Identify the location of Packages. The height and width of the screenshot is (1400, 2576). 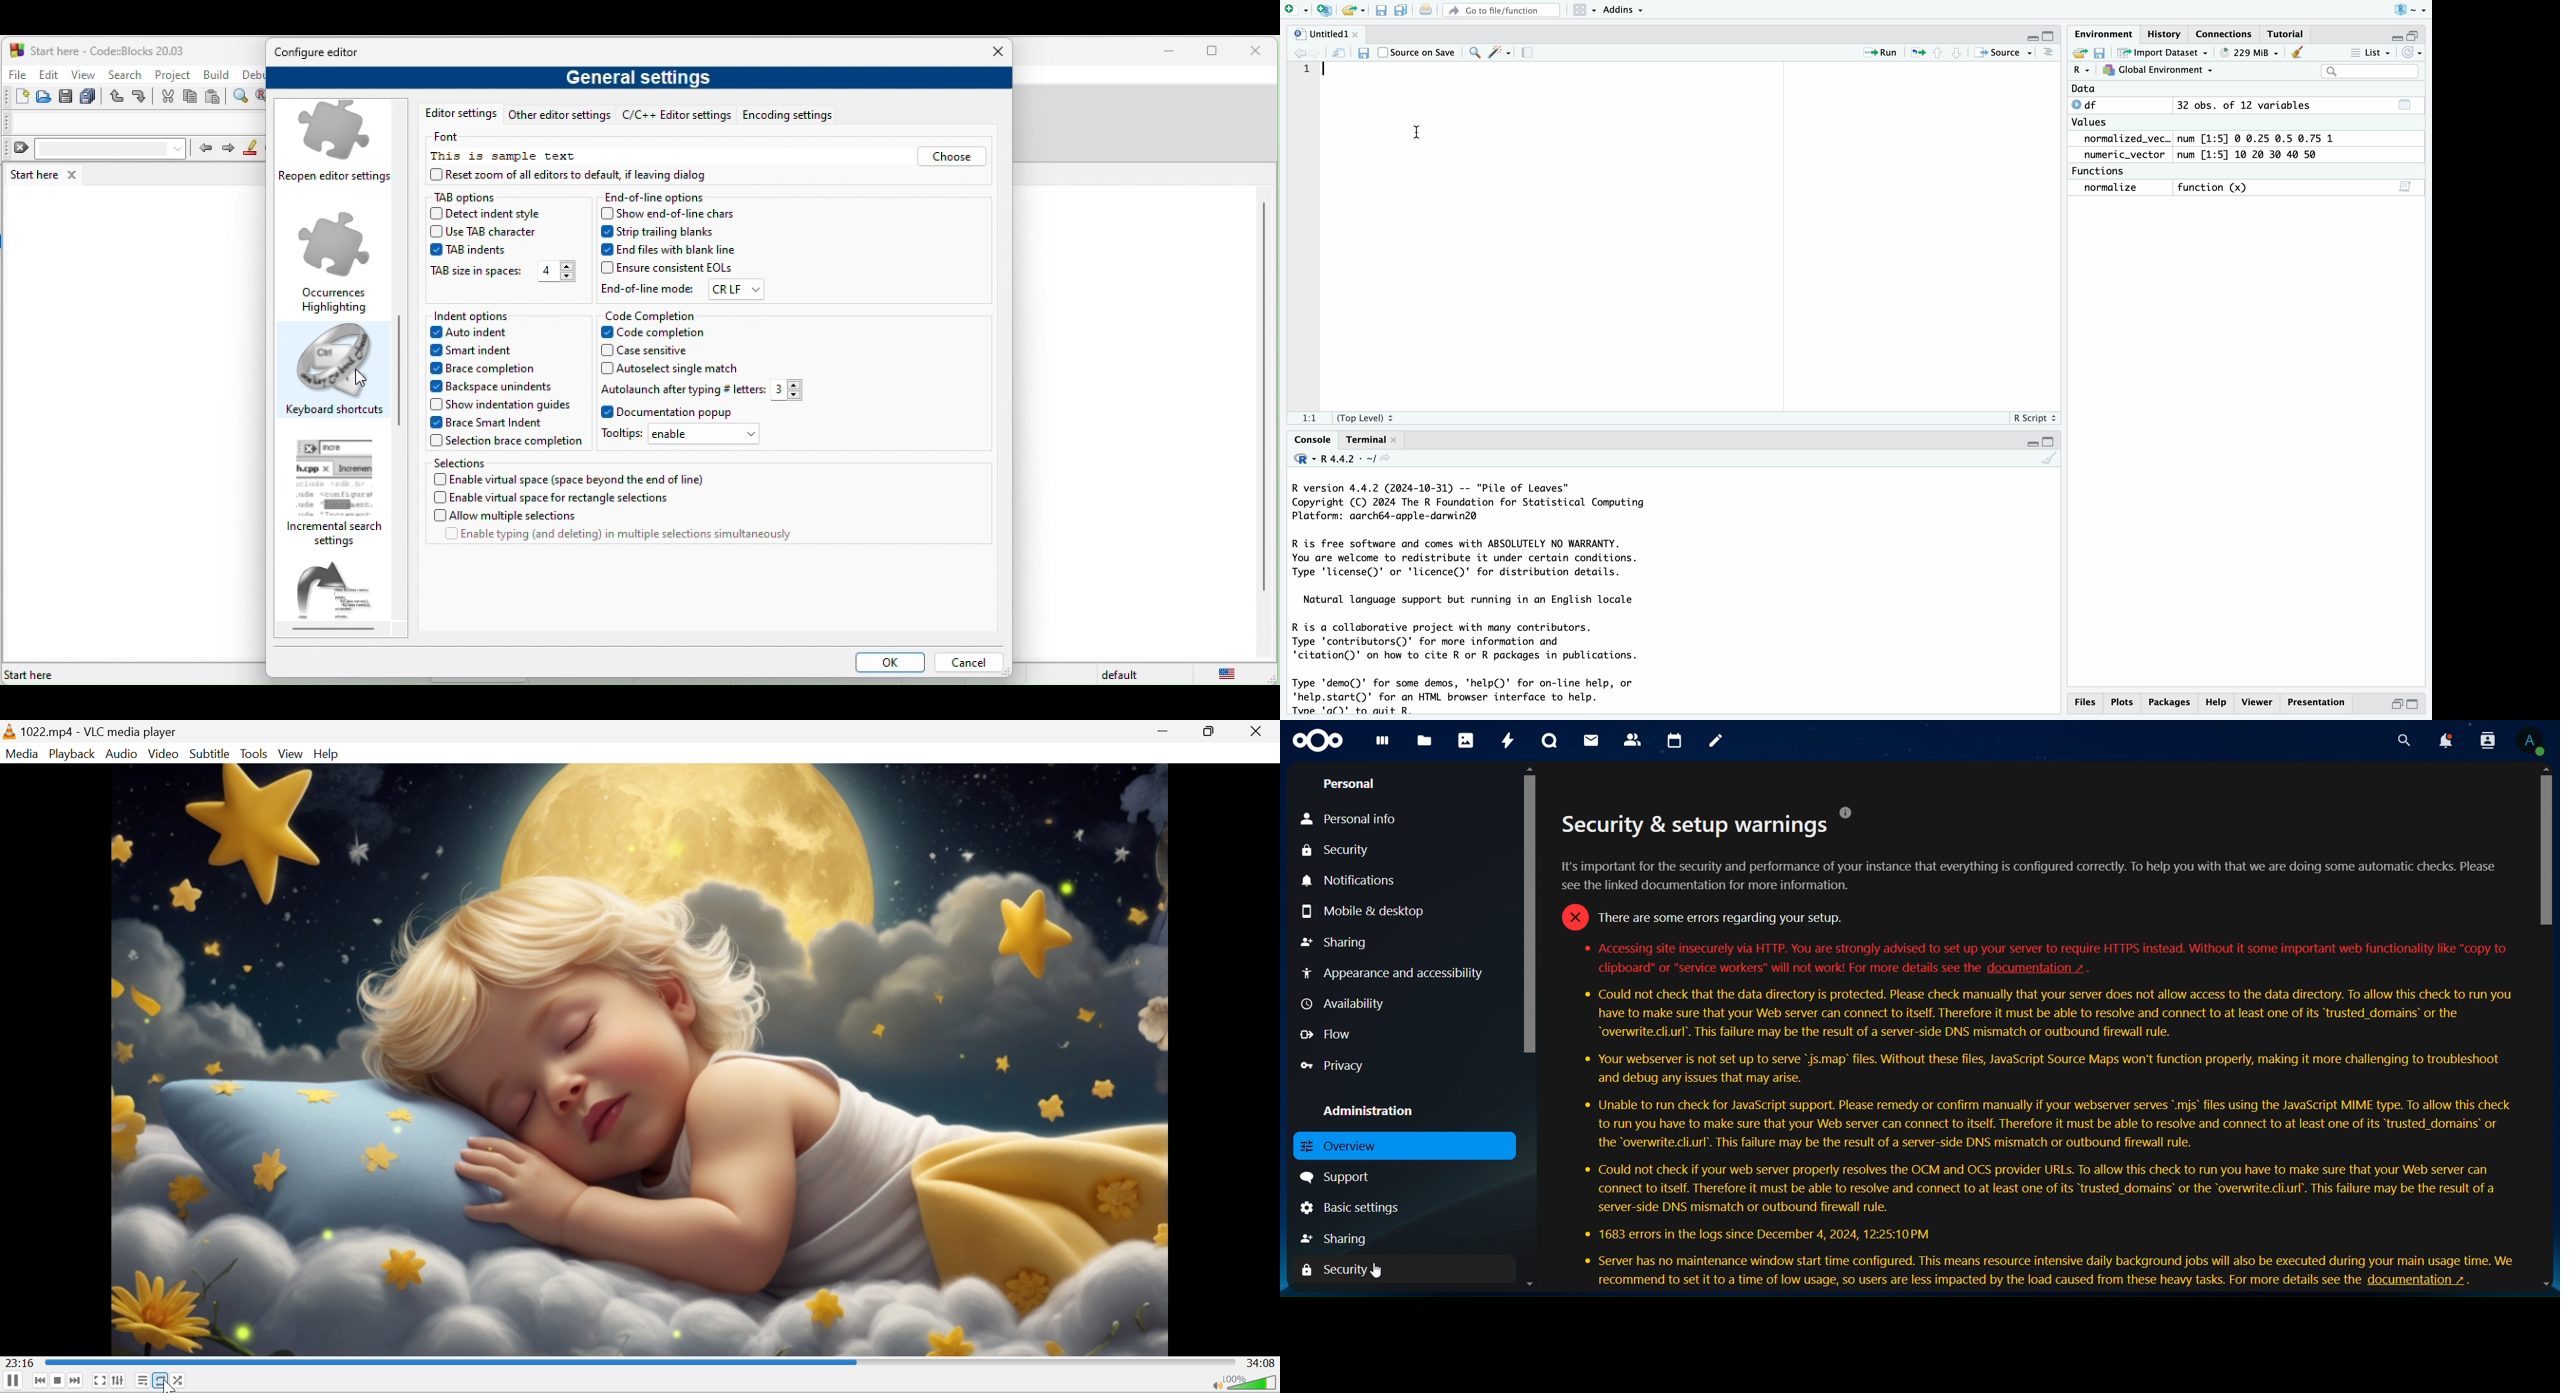
(2215, 703).